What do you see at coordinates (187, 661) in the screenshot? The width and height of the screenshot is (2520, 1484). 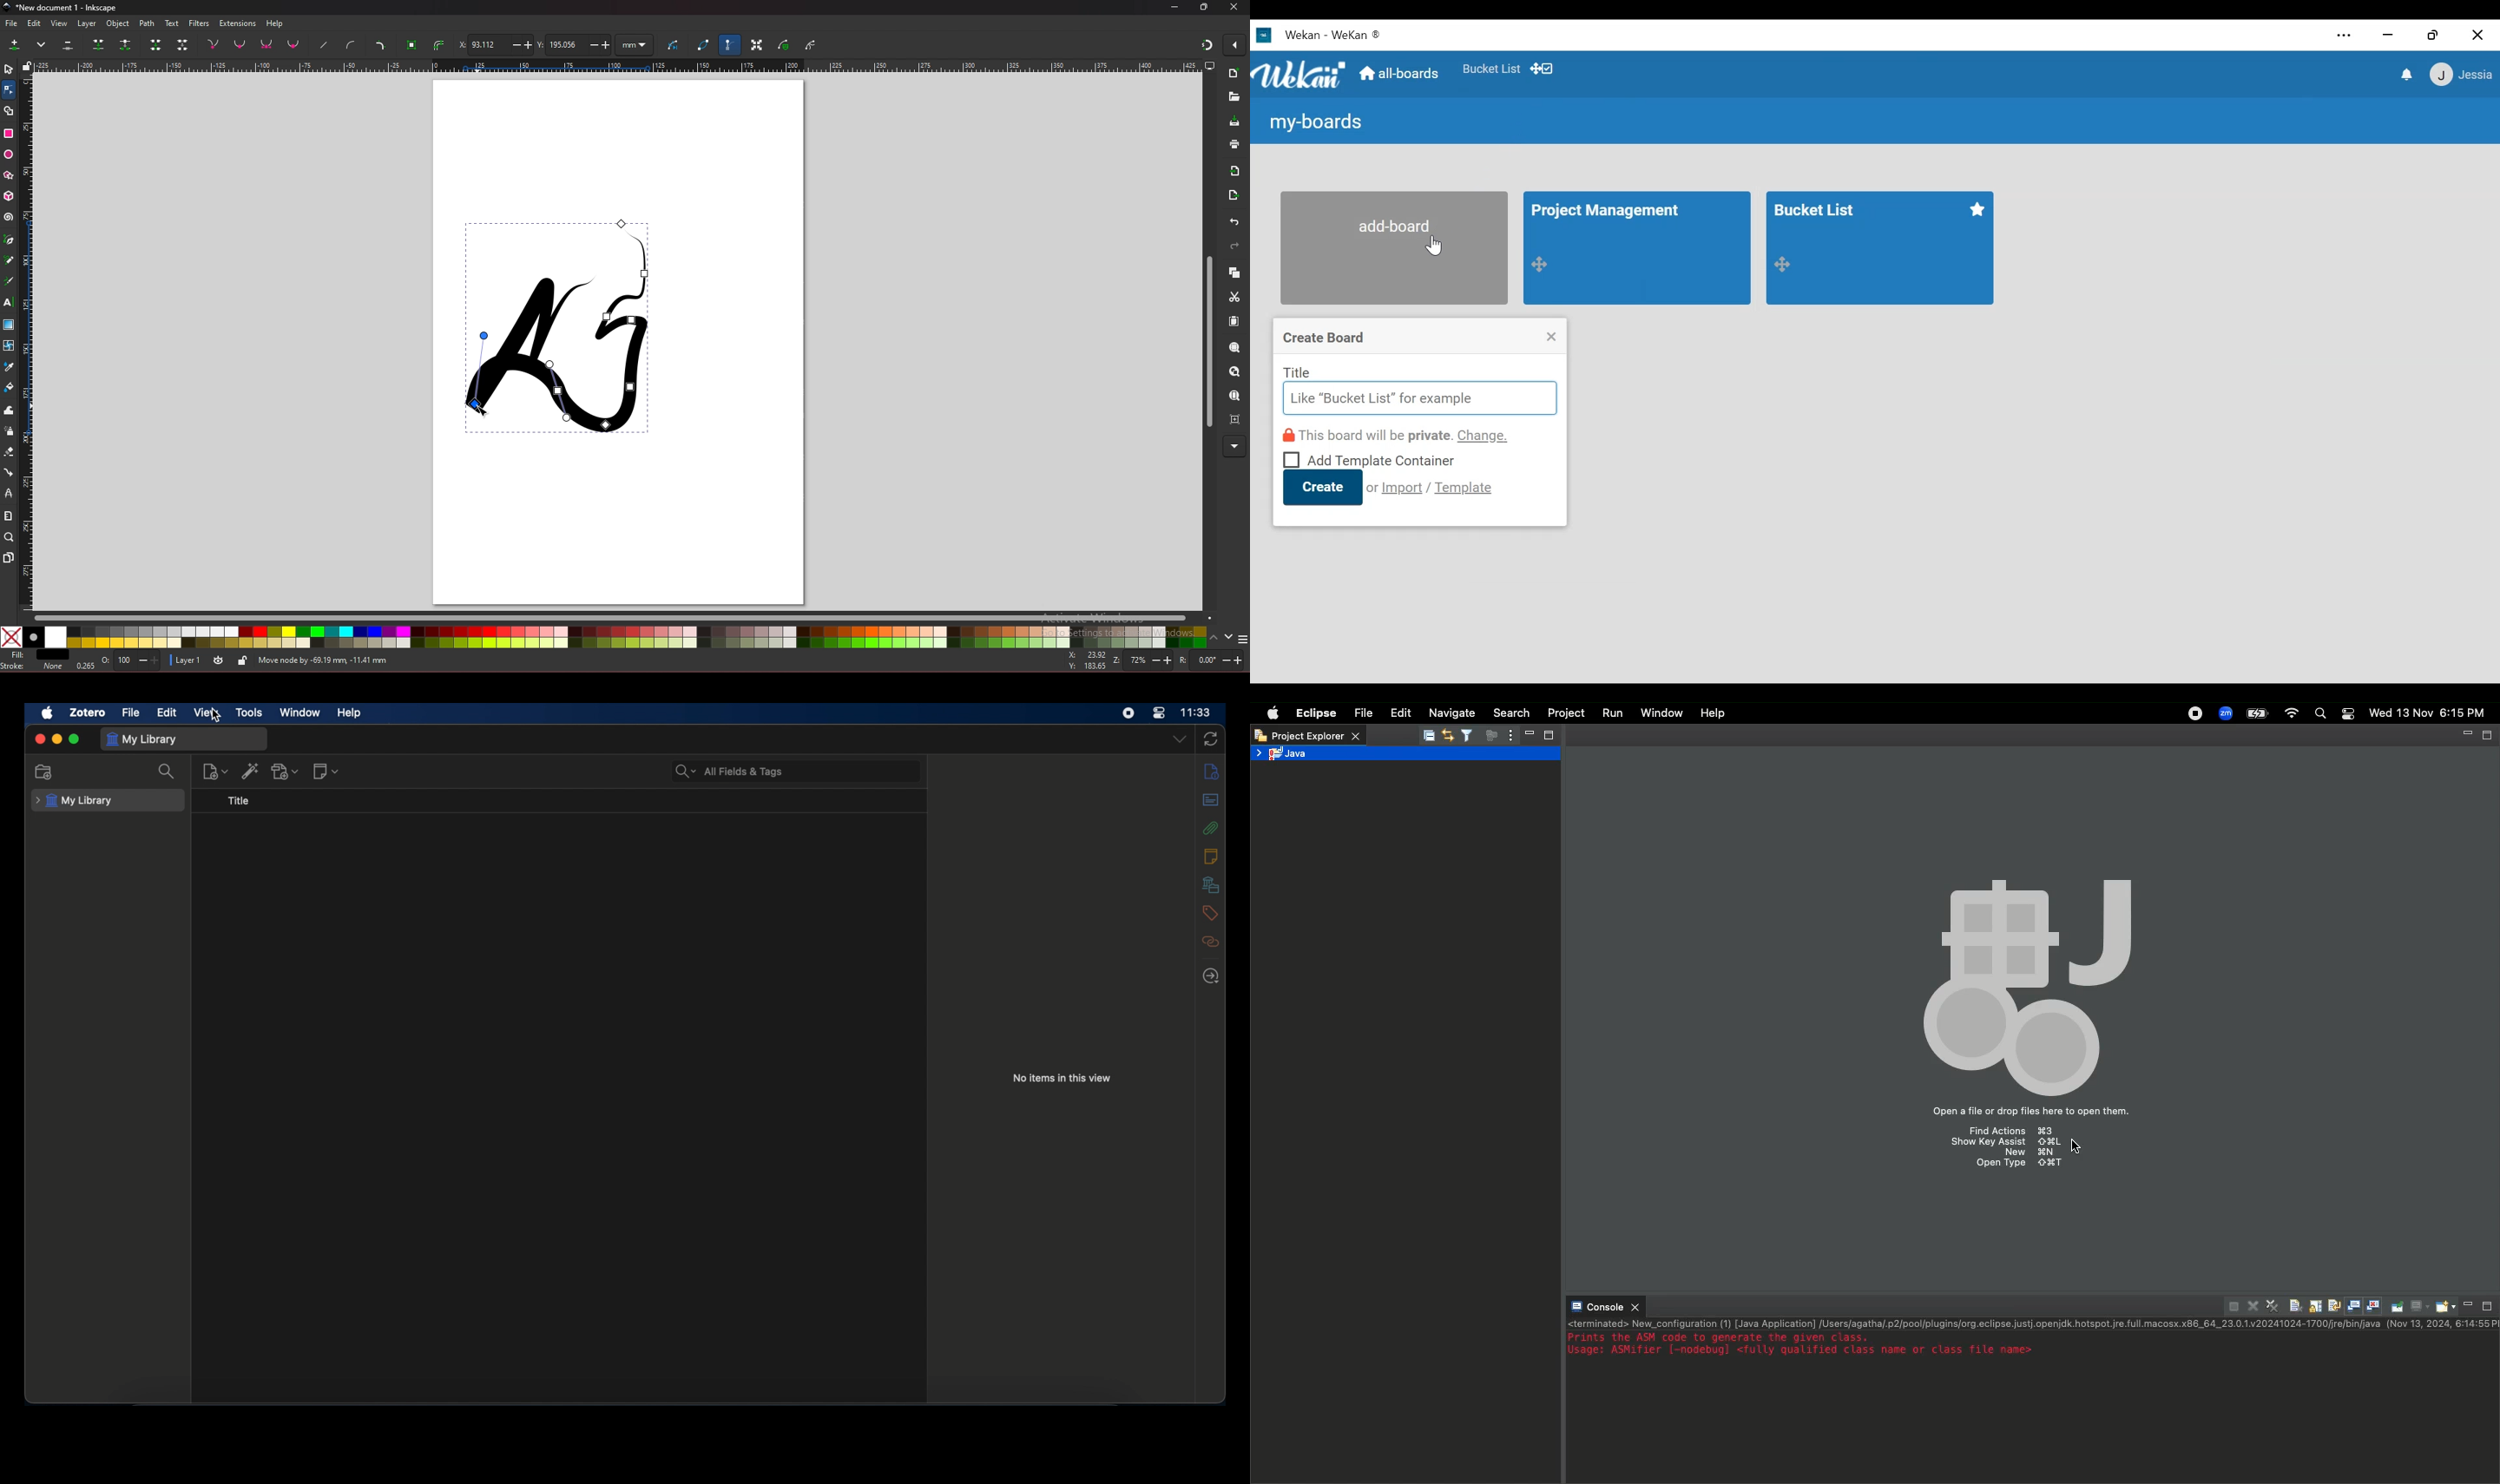 I see `layer` at bounding box center [187, 661].